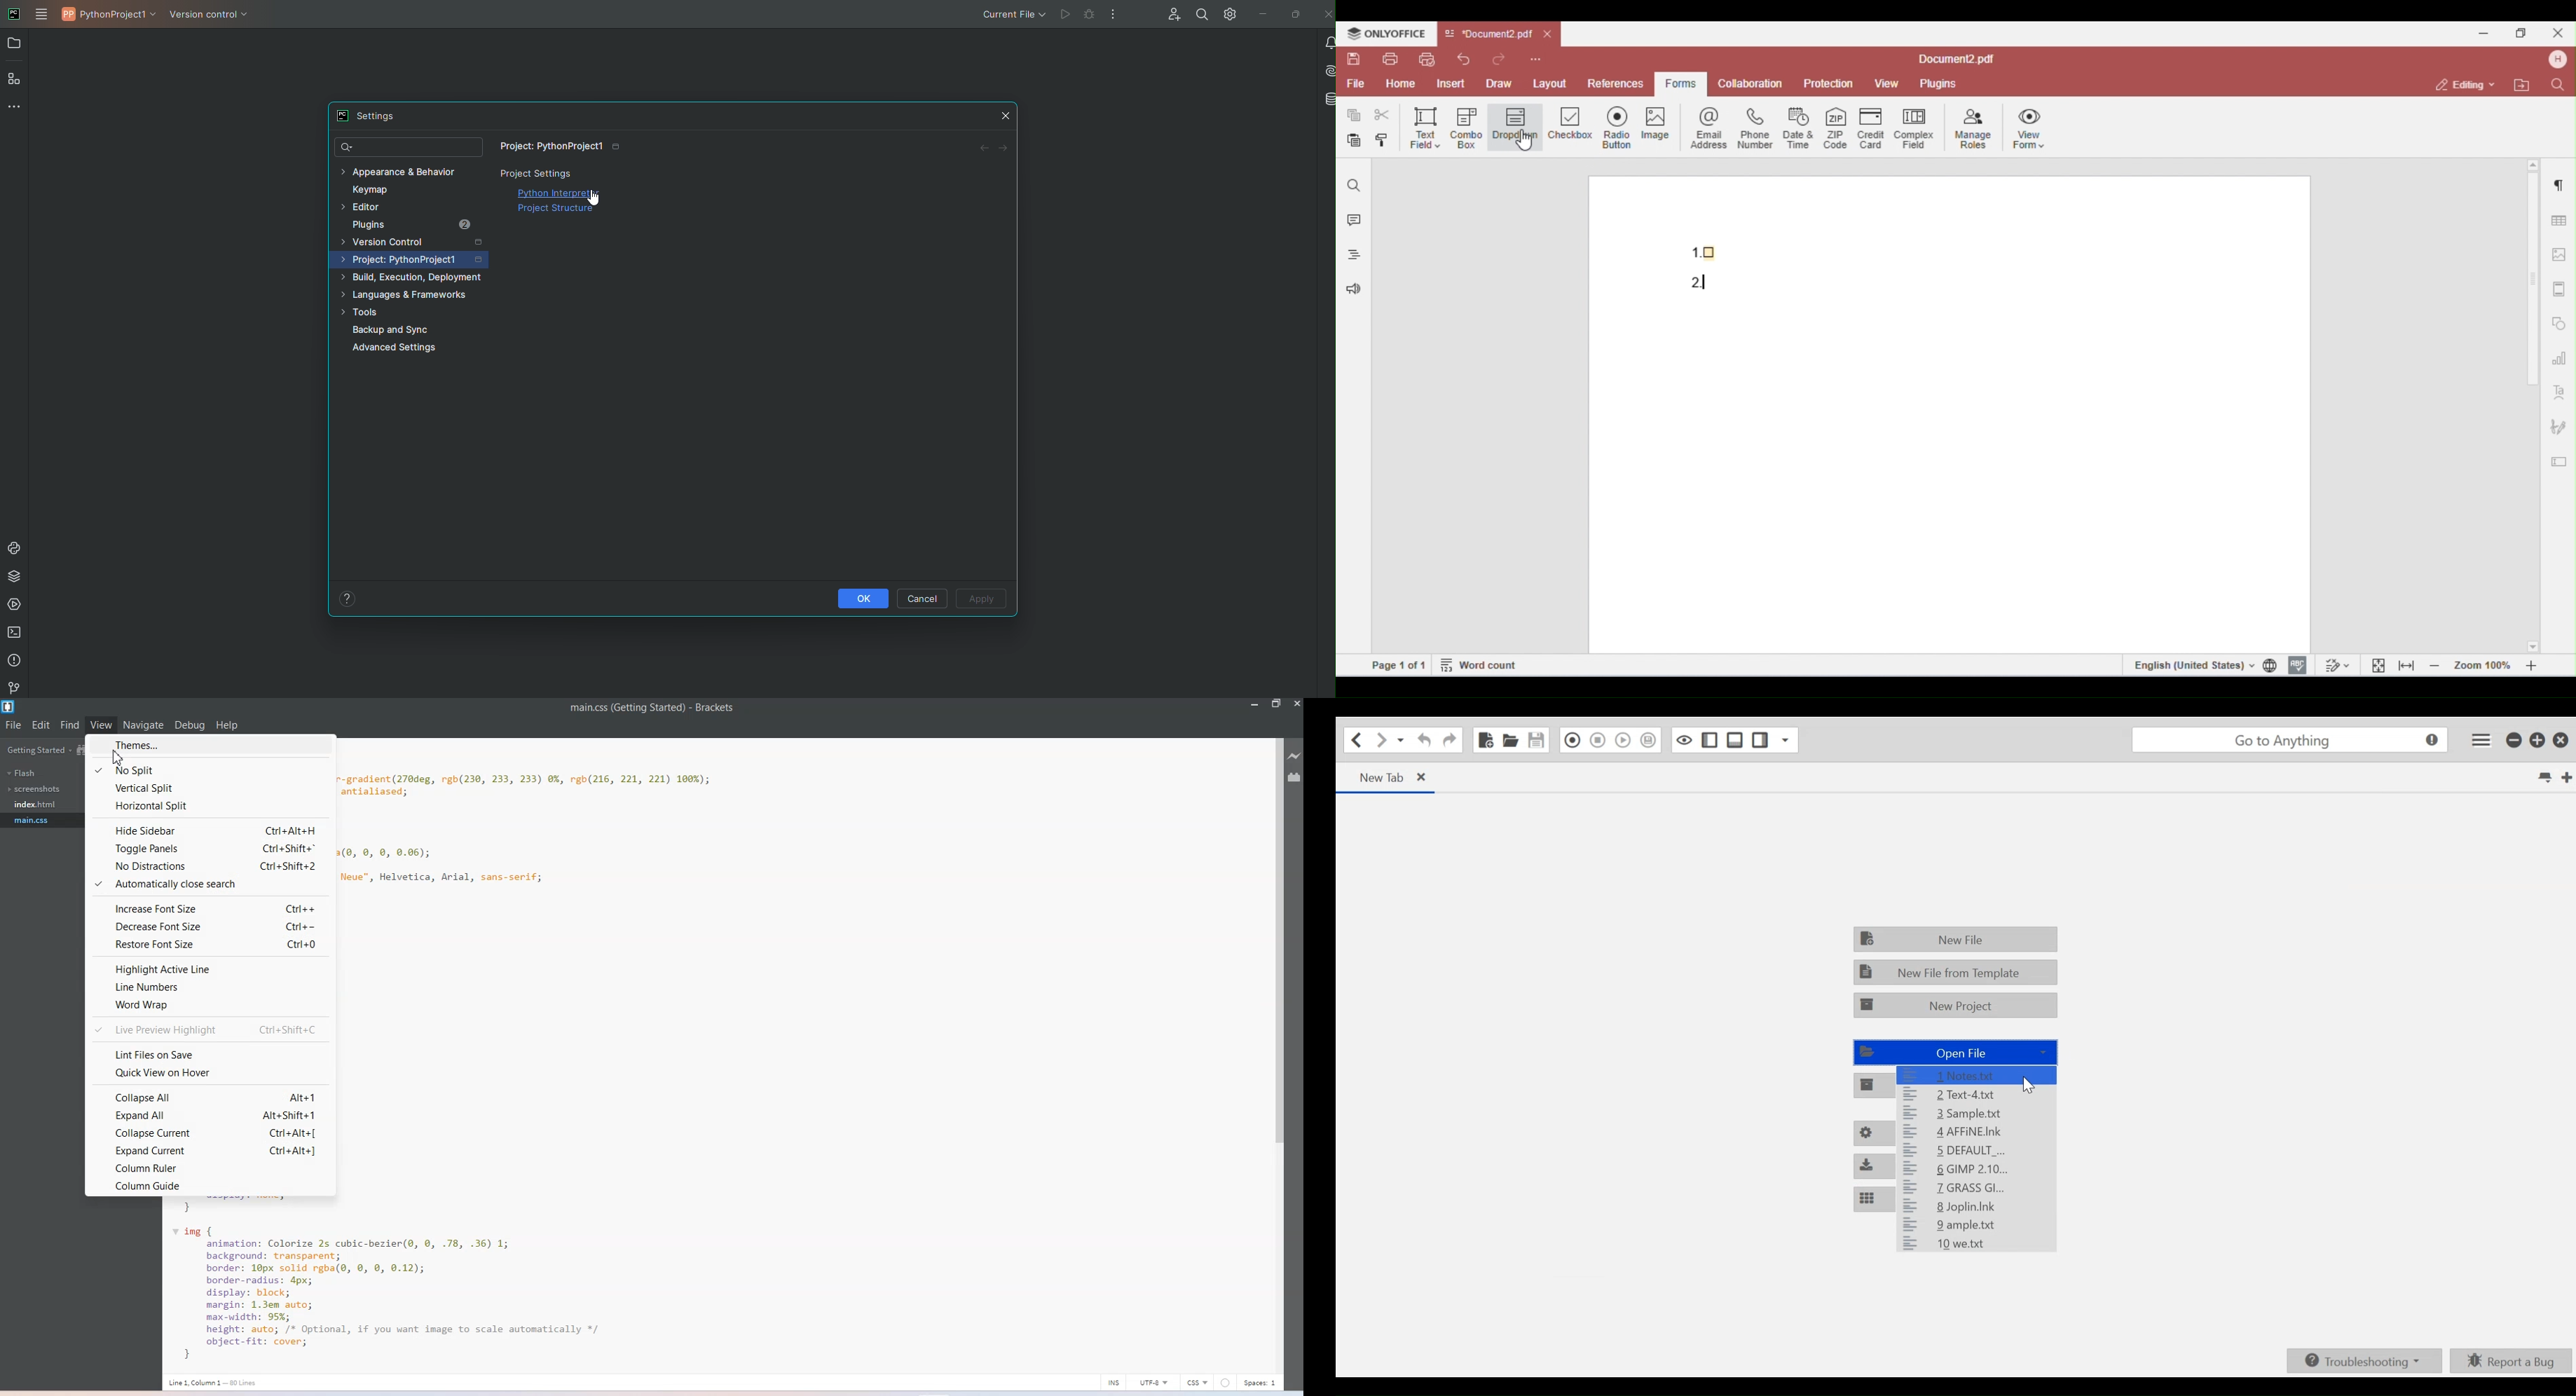  Describe the element at coordinates (1276, 704) in the screenshot. I see `Maximize` at that location.